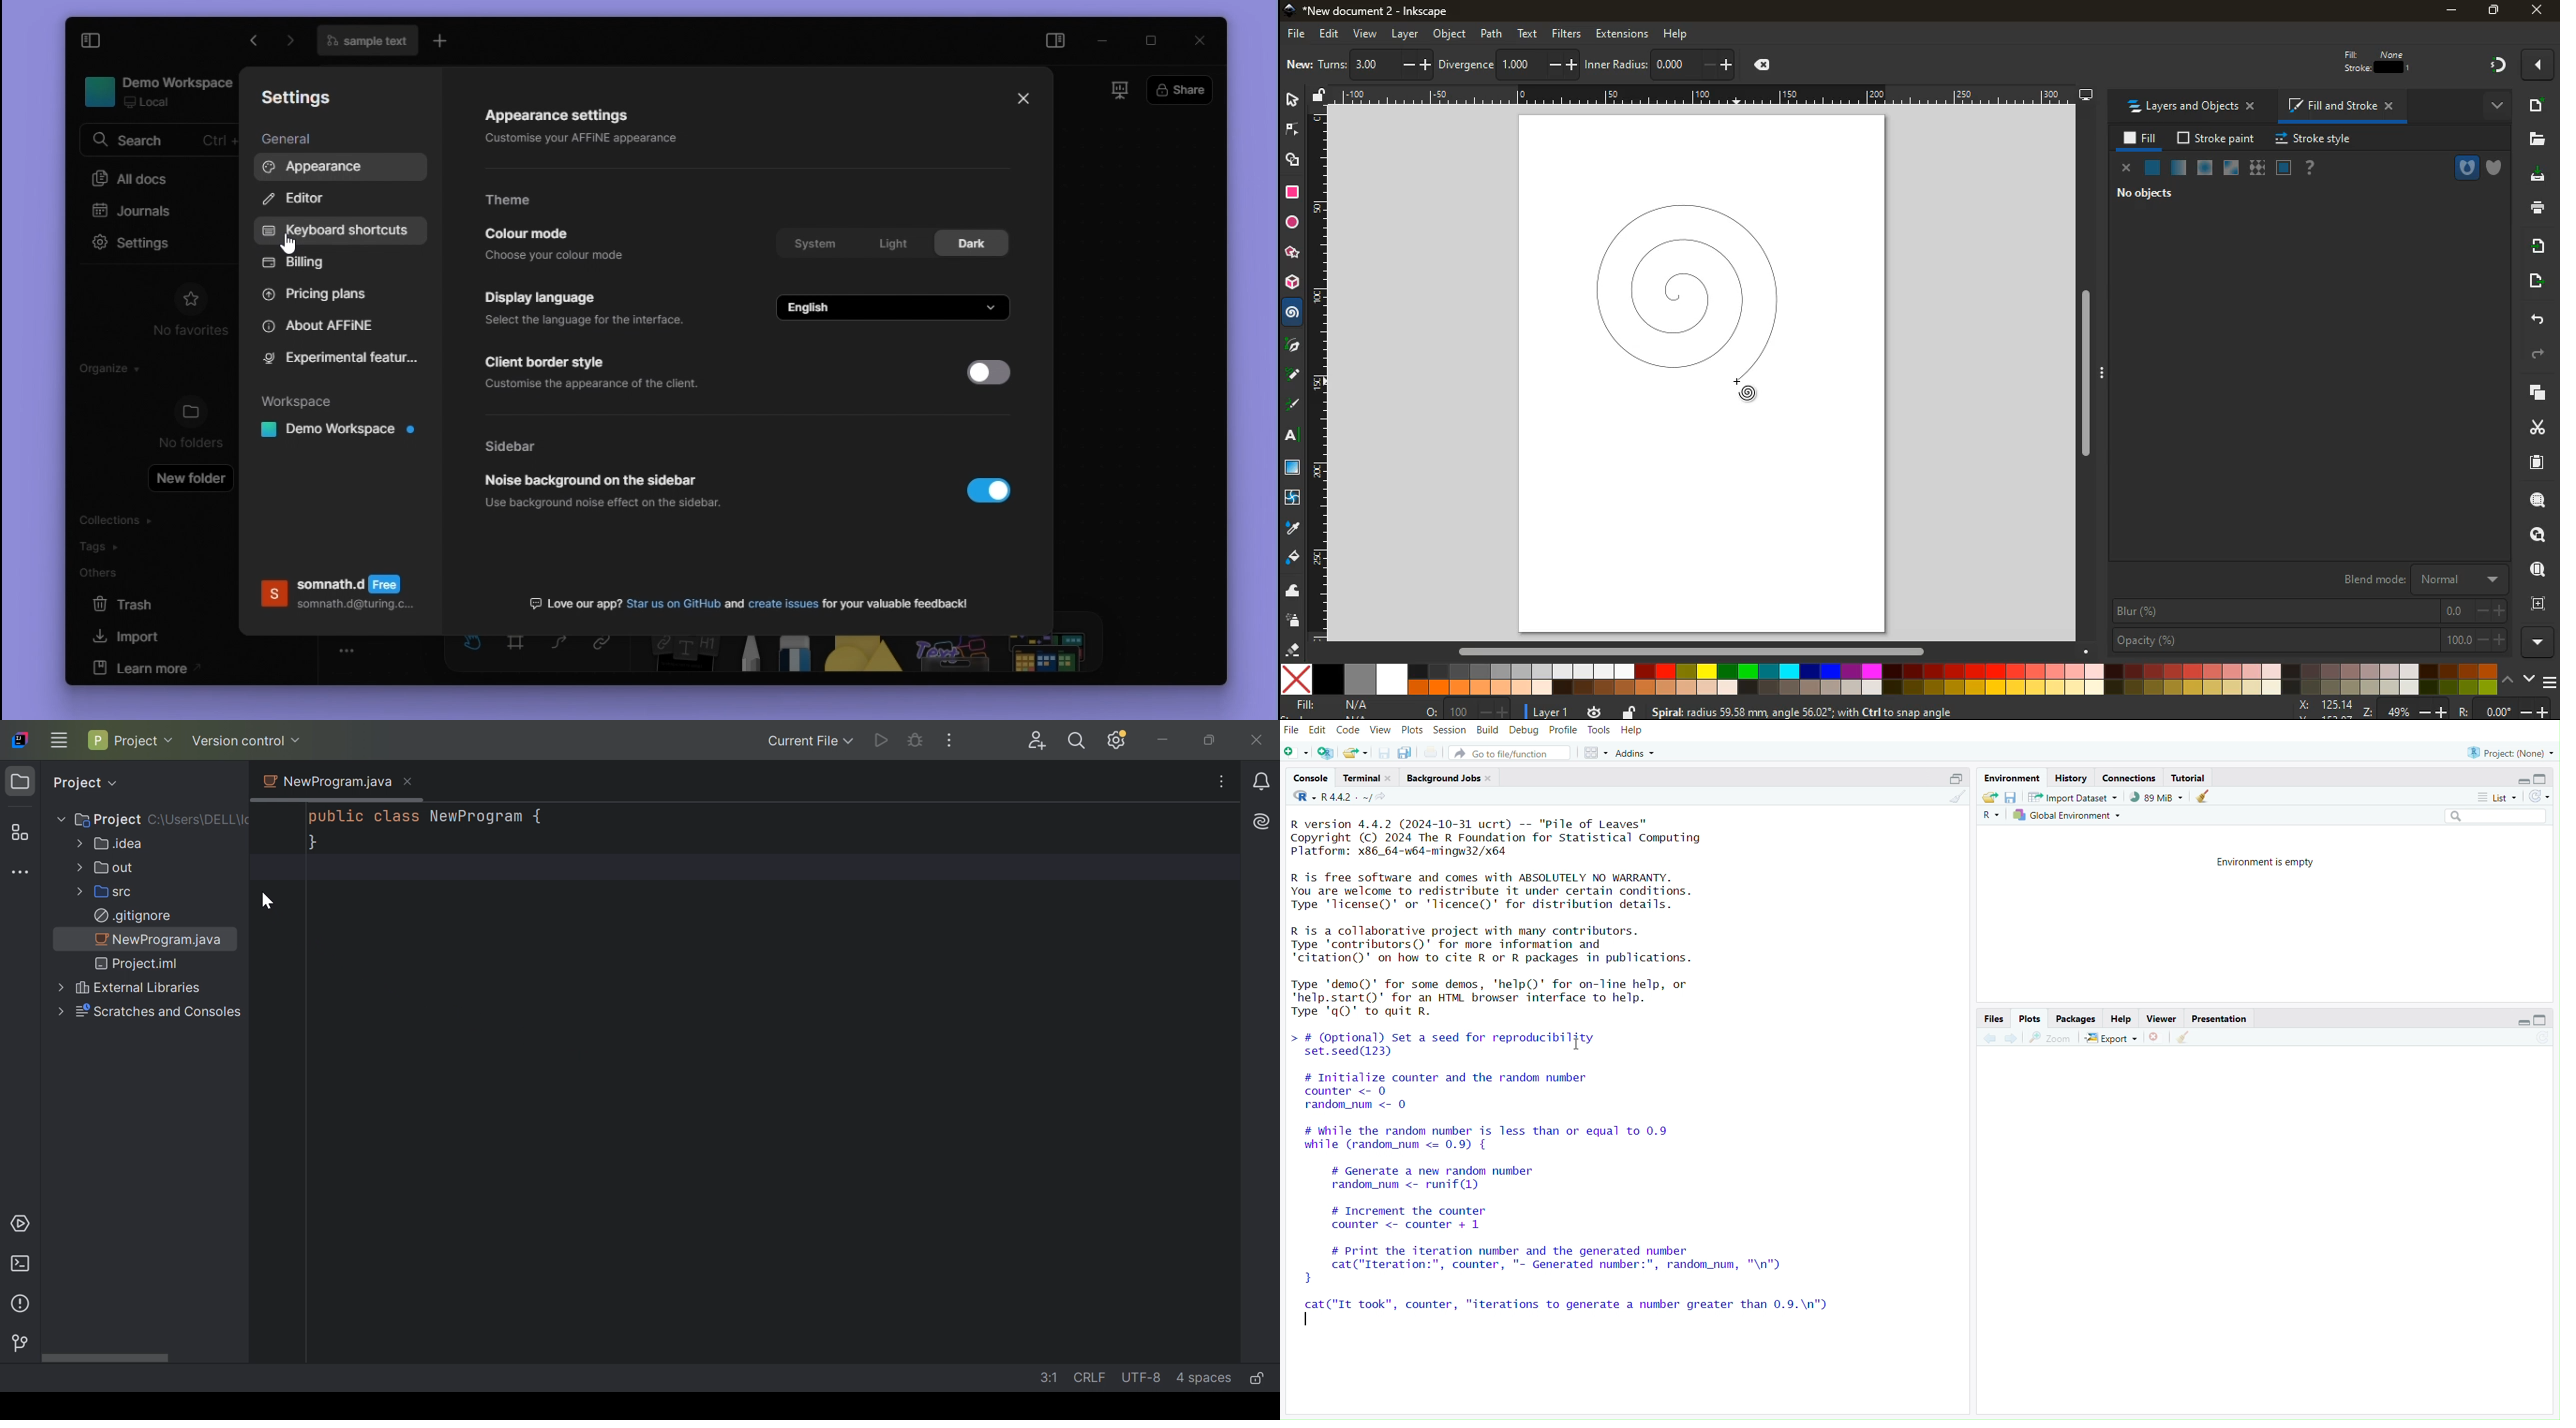 The image size is (2576, 1428). Describe the element at coordinates (1292, 469) in the screenshot. I see `glass` at that location.